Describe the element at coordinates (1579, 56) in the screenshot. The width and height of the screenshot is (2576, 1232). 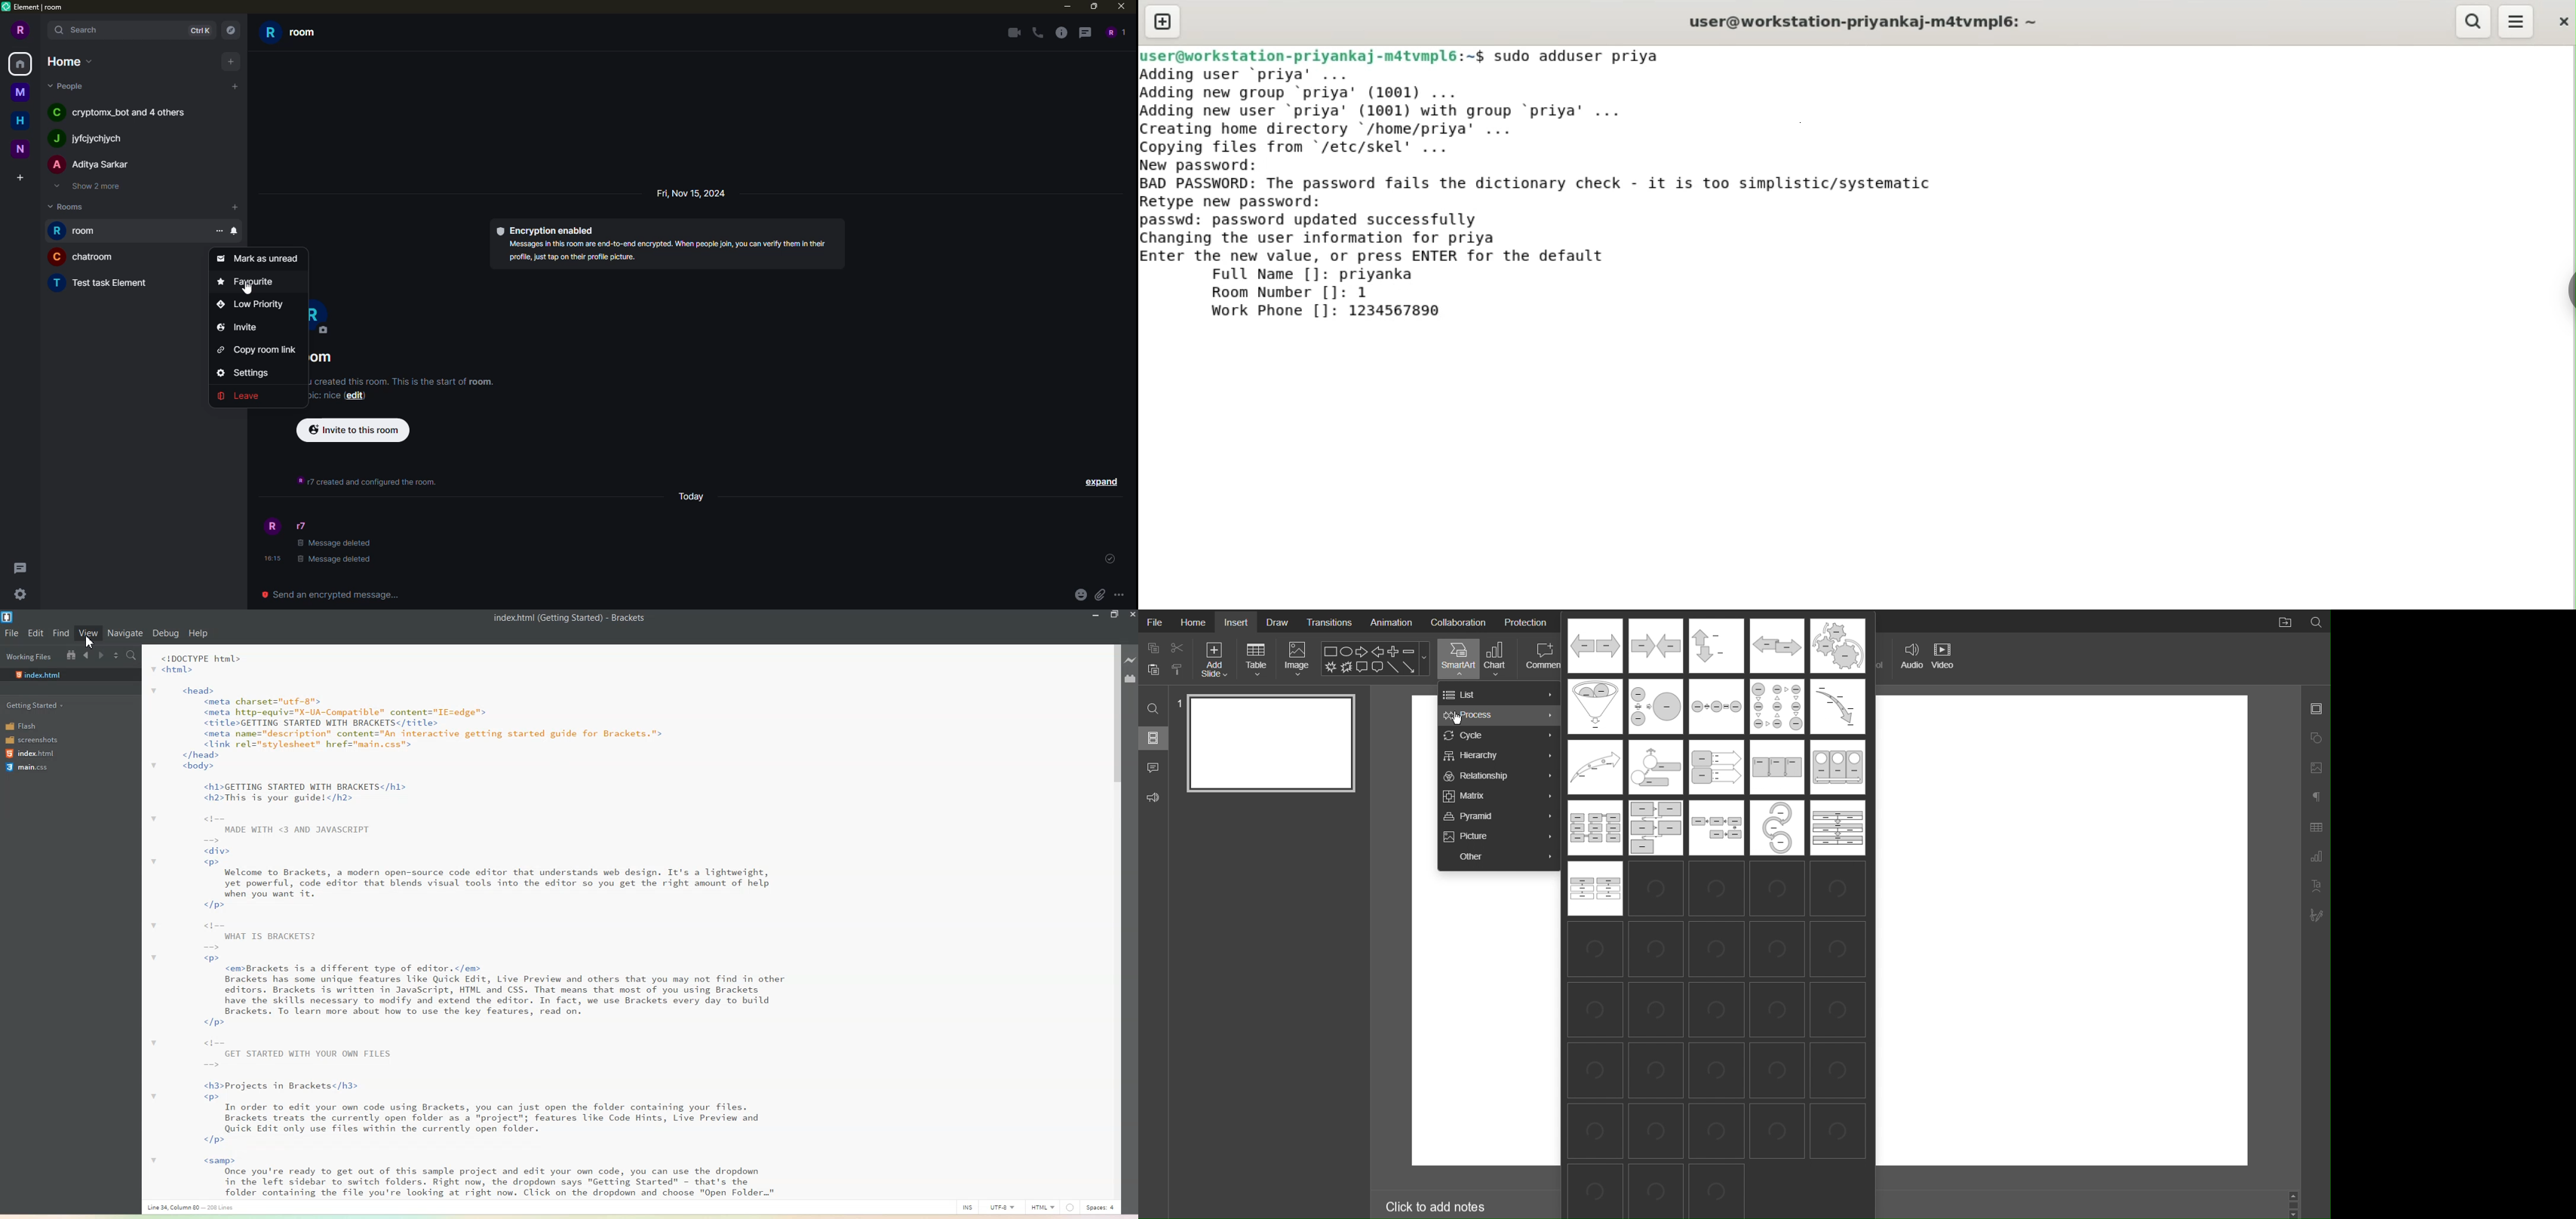
I see `sudo adduser priya` at that location.